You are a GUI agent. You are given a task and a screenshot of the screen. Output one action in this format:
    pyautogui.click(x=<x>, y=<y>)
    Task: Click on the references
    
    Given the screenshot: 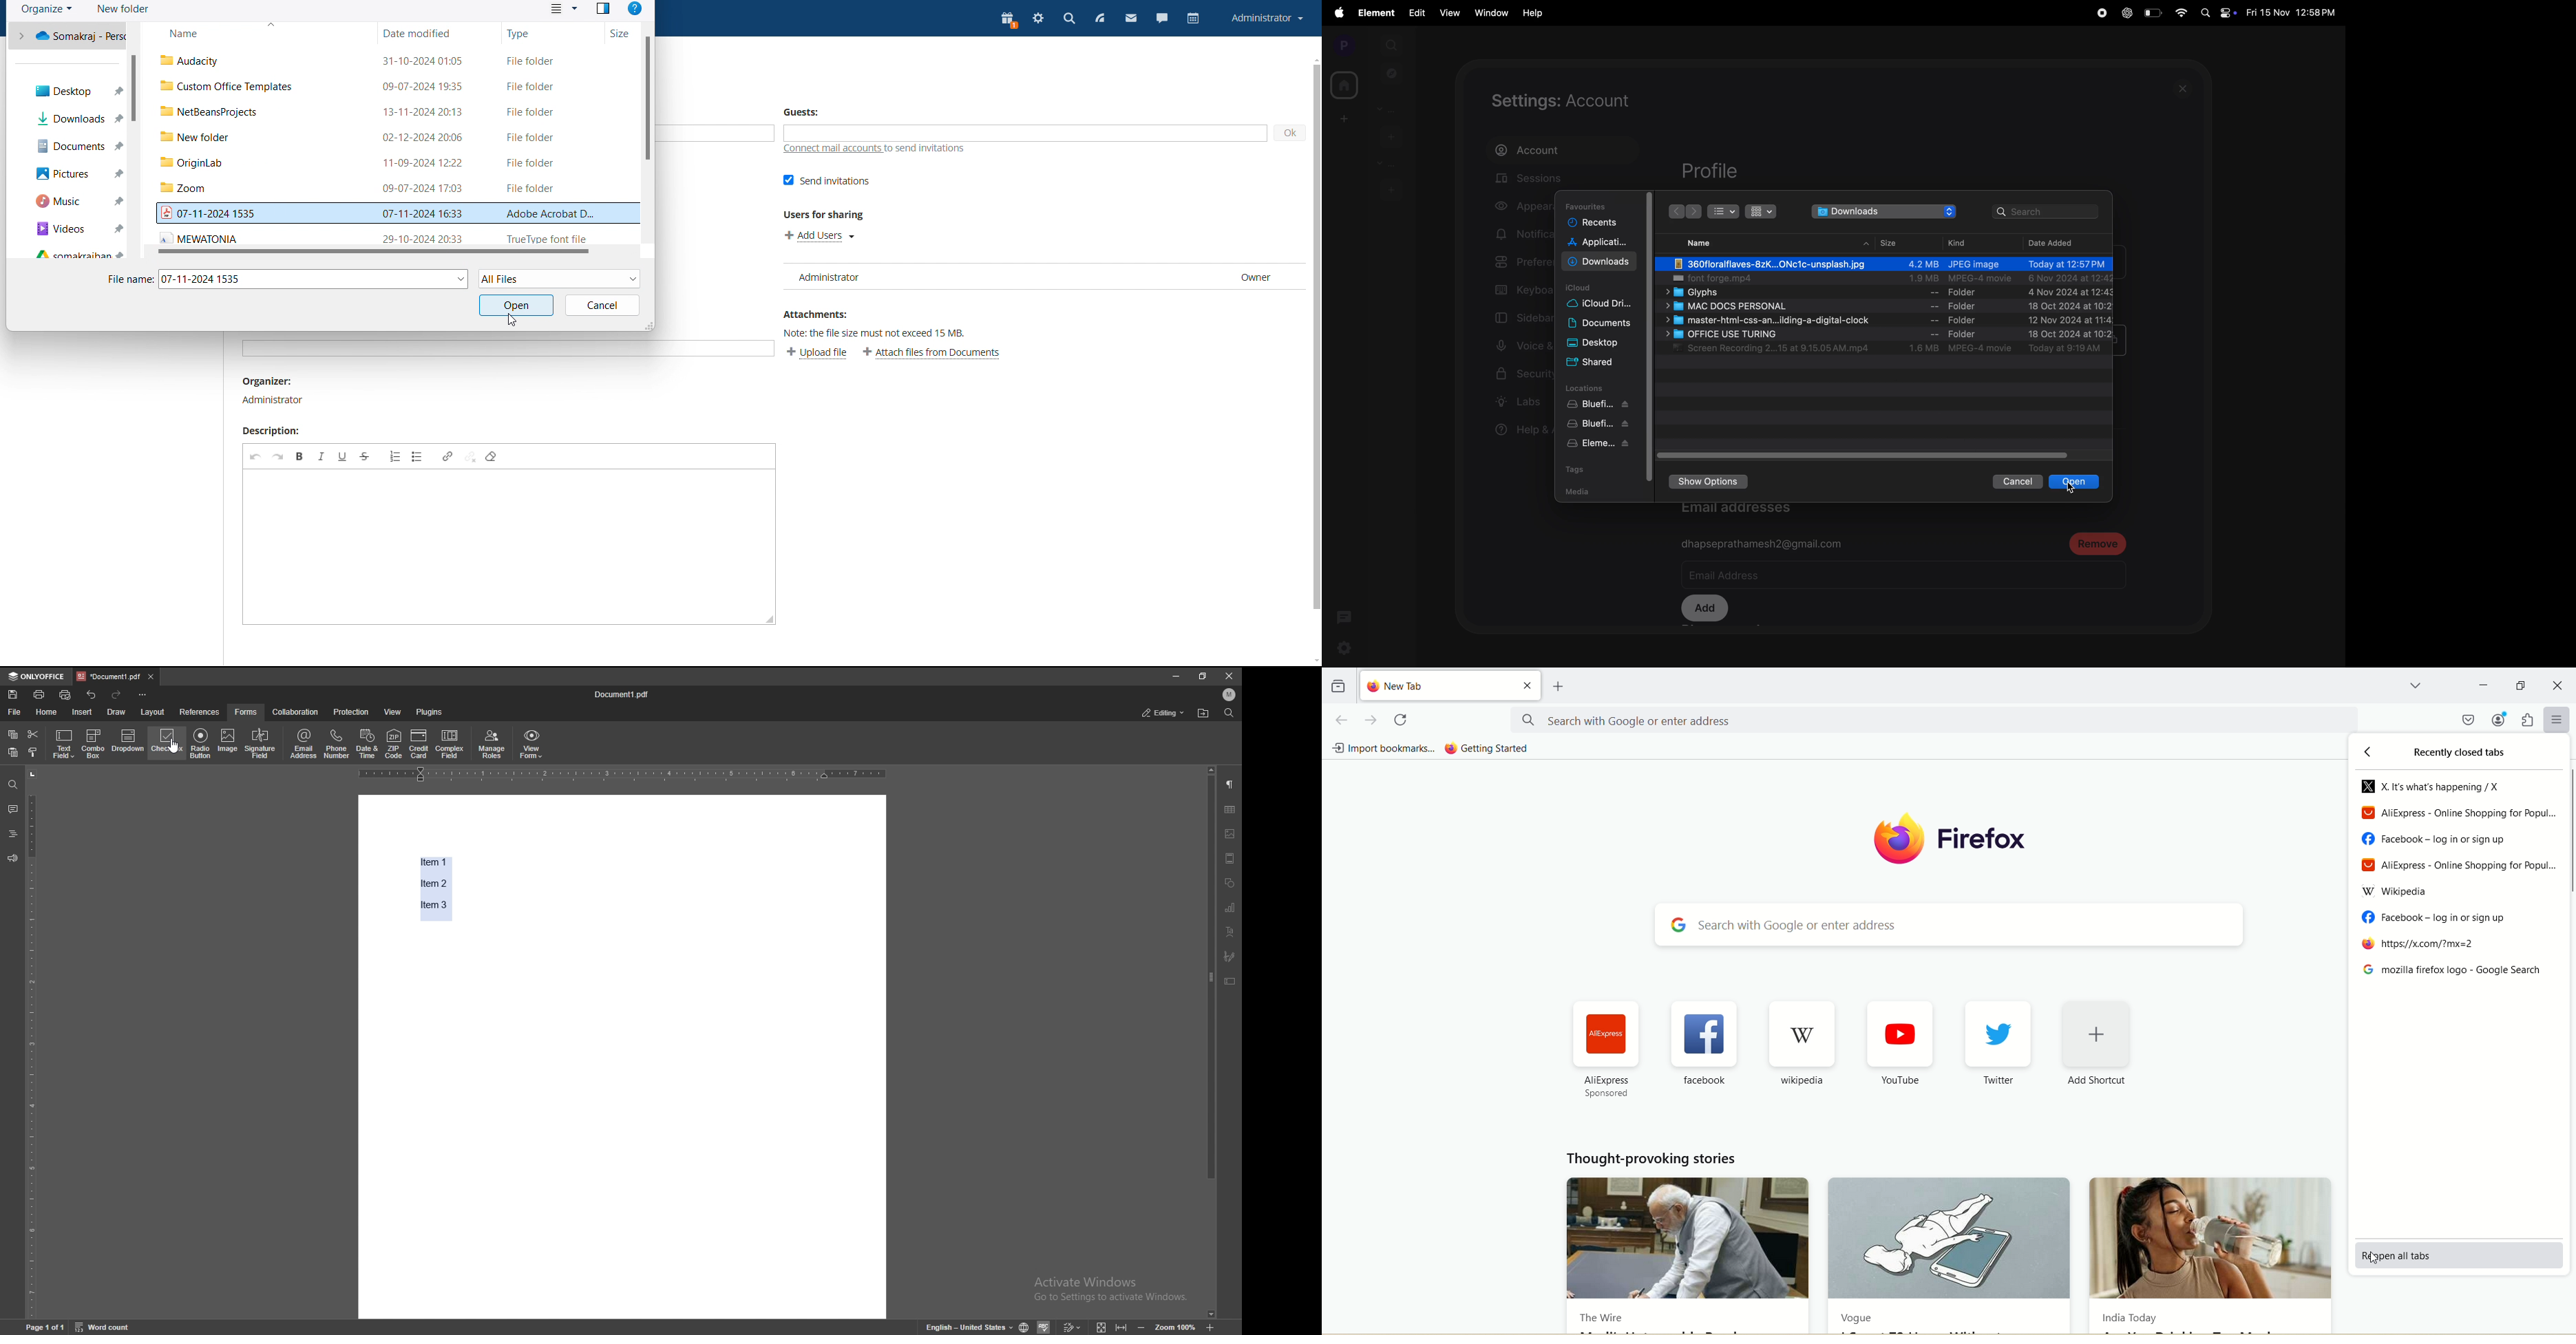 What is the action you would take?
    pyautogui.click(x=200, y=712)
    